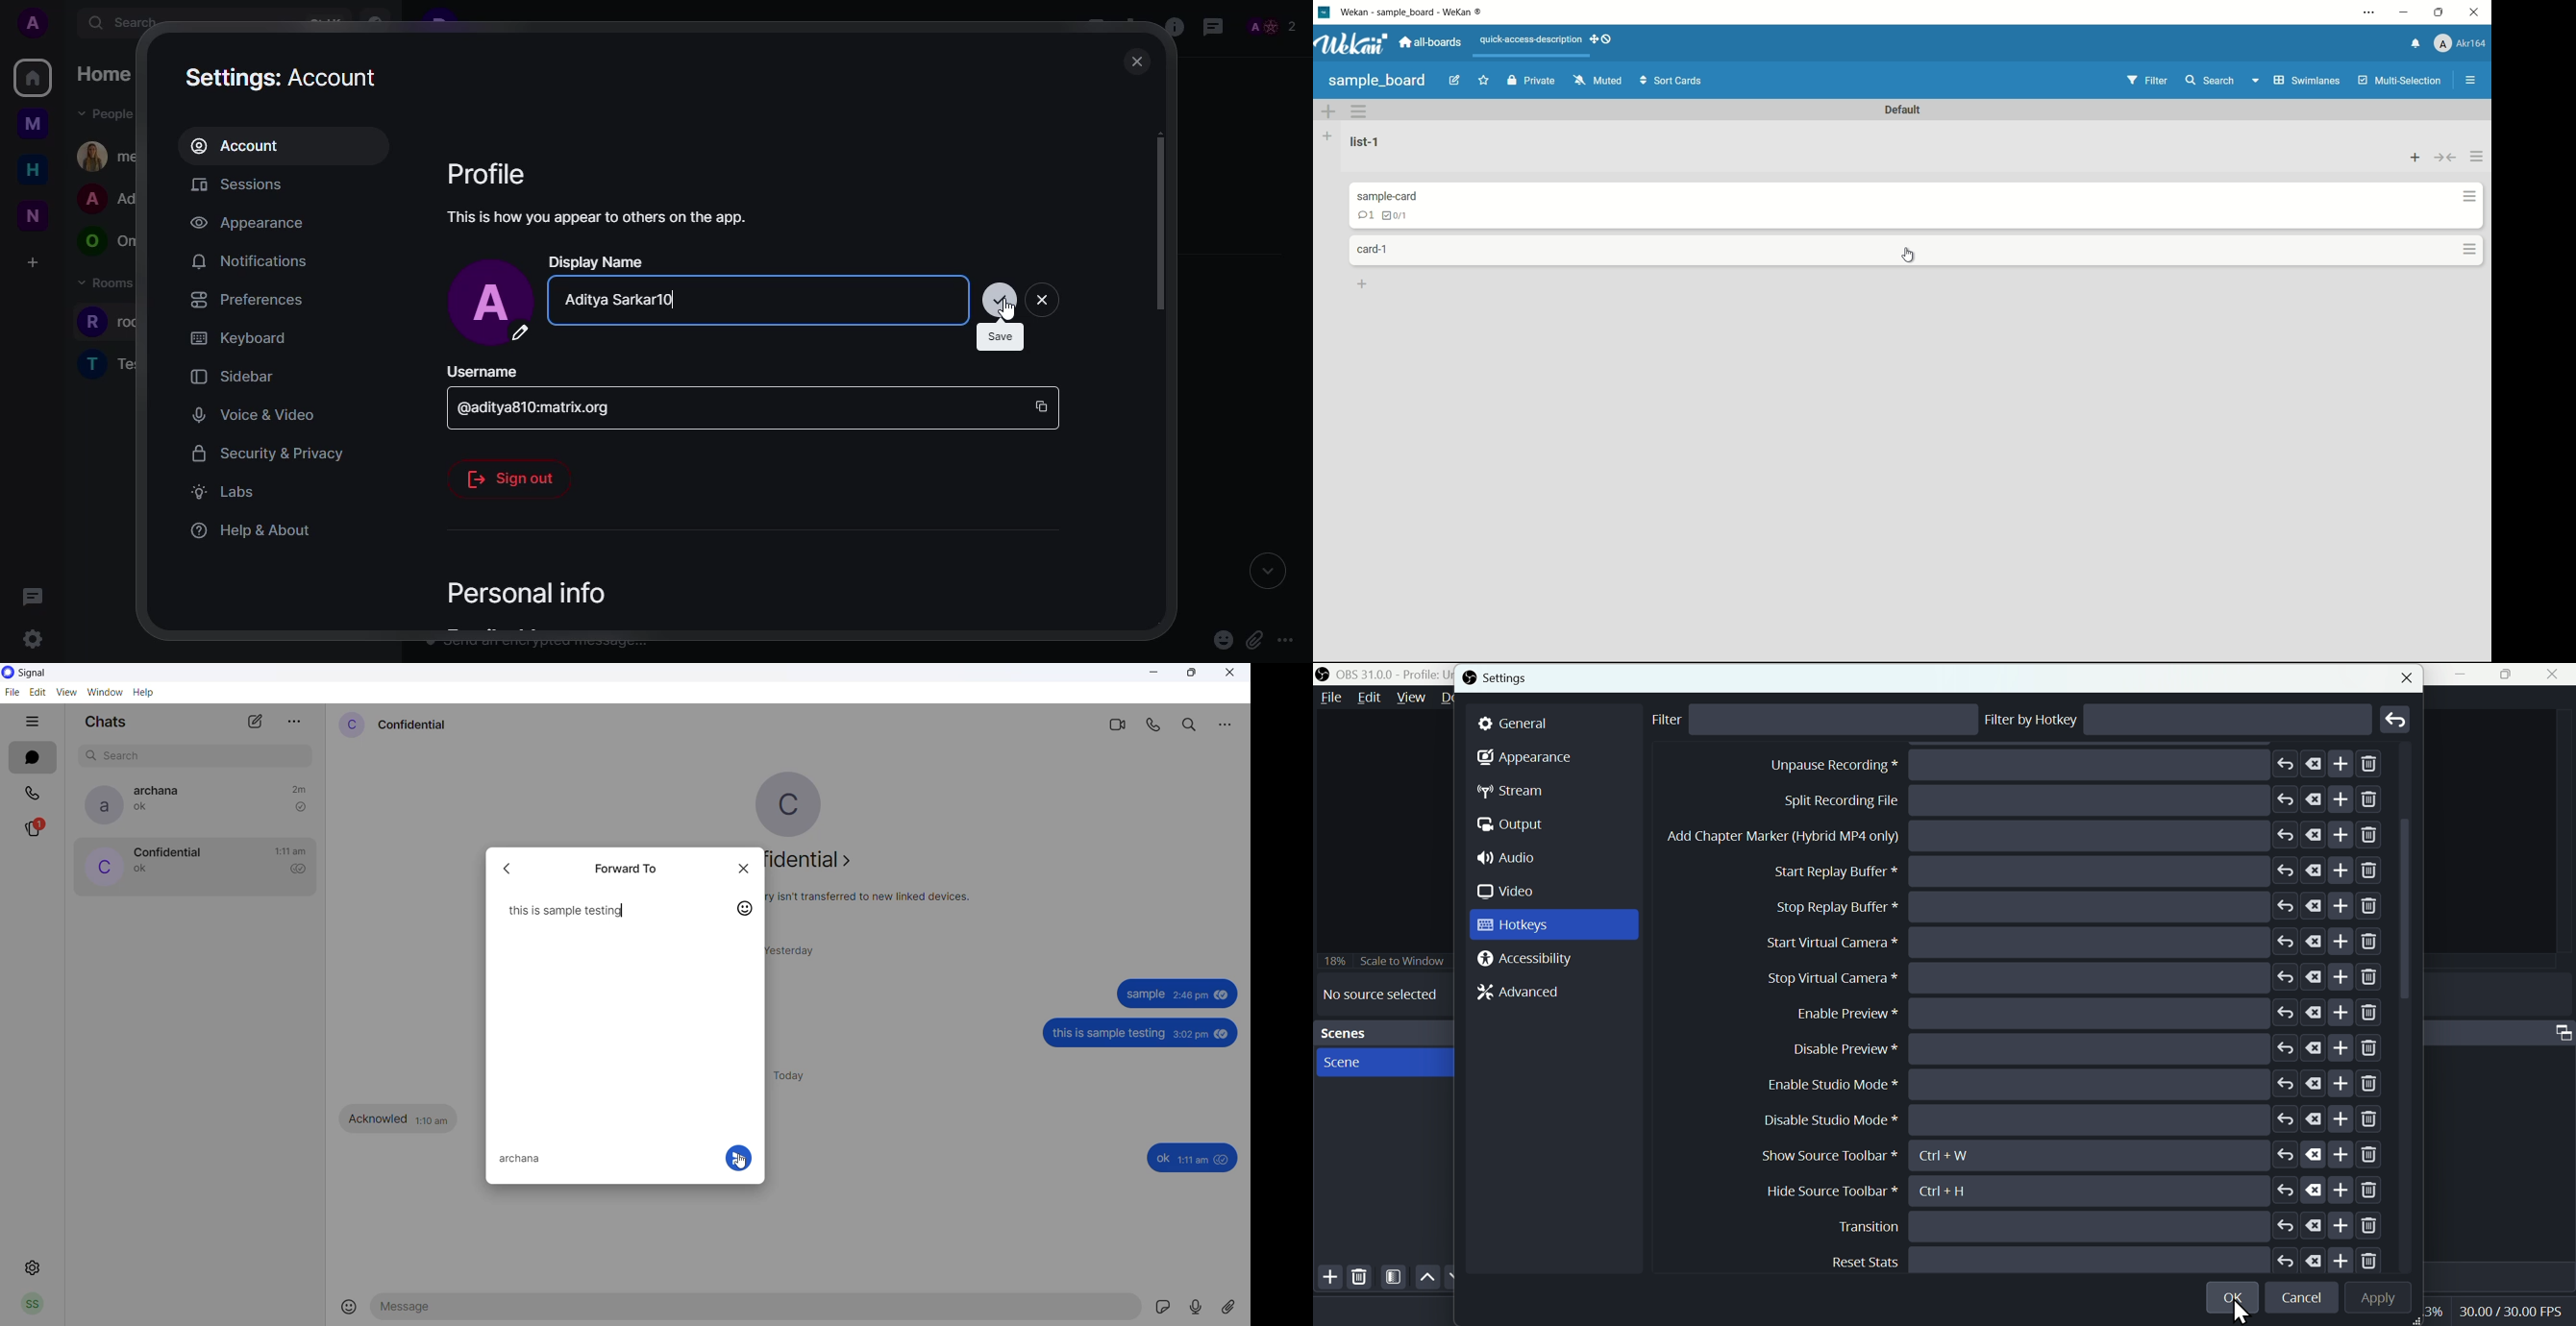 The height and width of the screenshot is (1344, 2576). Describe the element at coordinates (2068, 1156) in the screenshot. I see `show source toolbar` at that location.